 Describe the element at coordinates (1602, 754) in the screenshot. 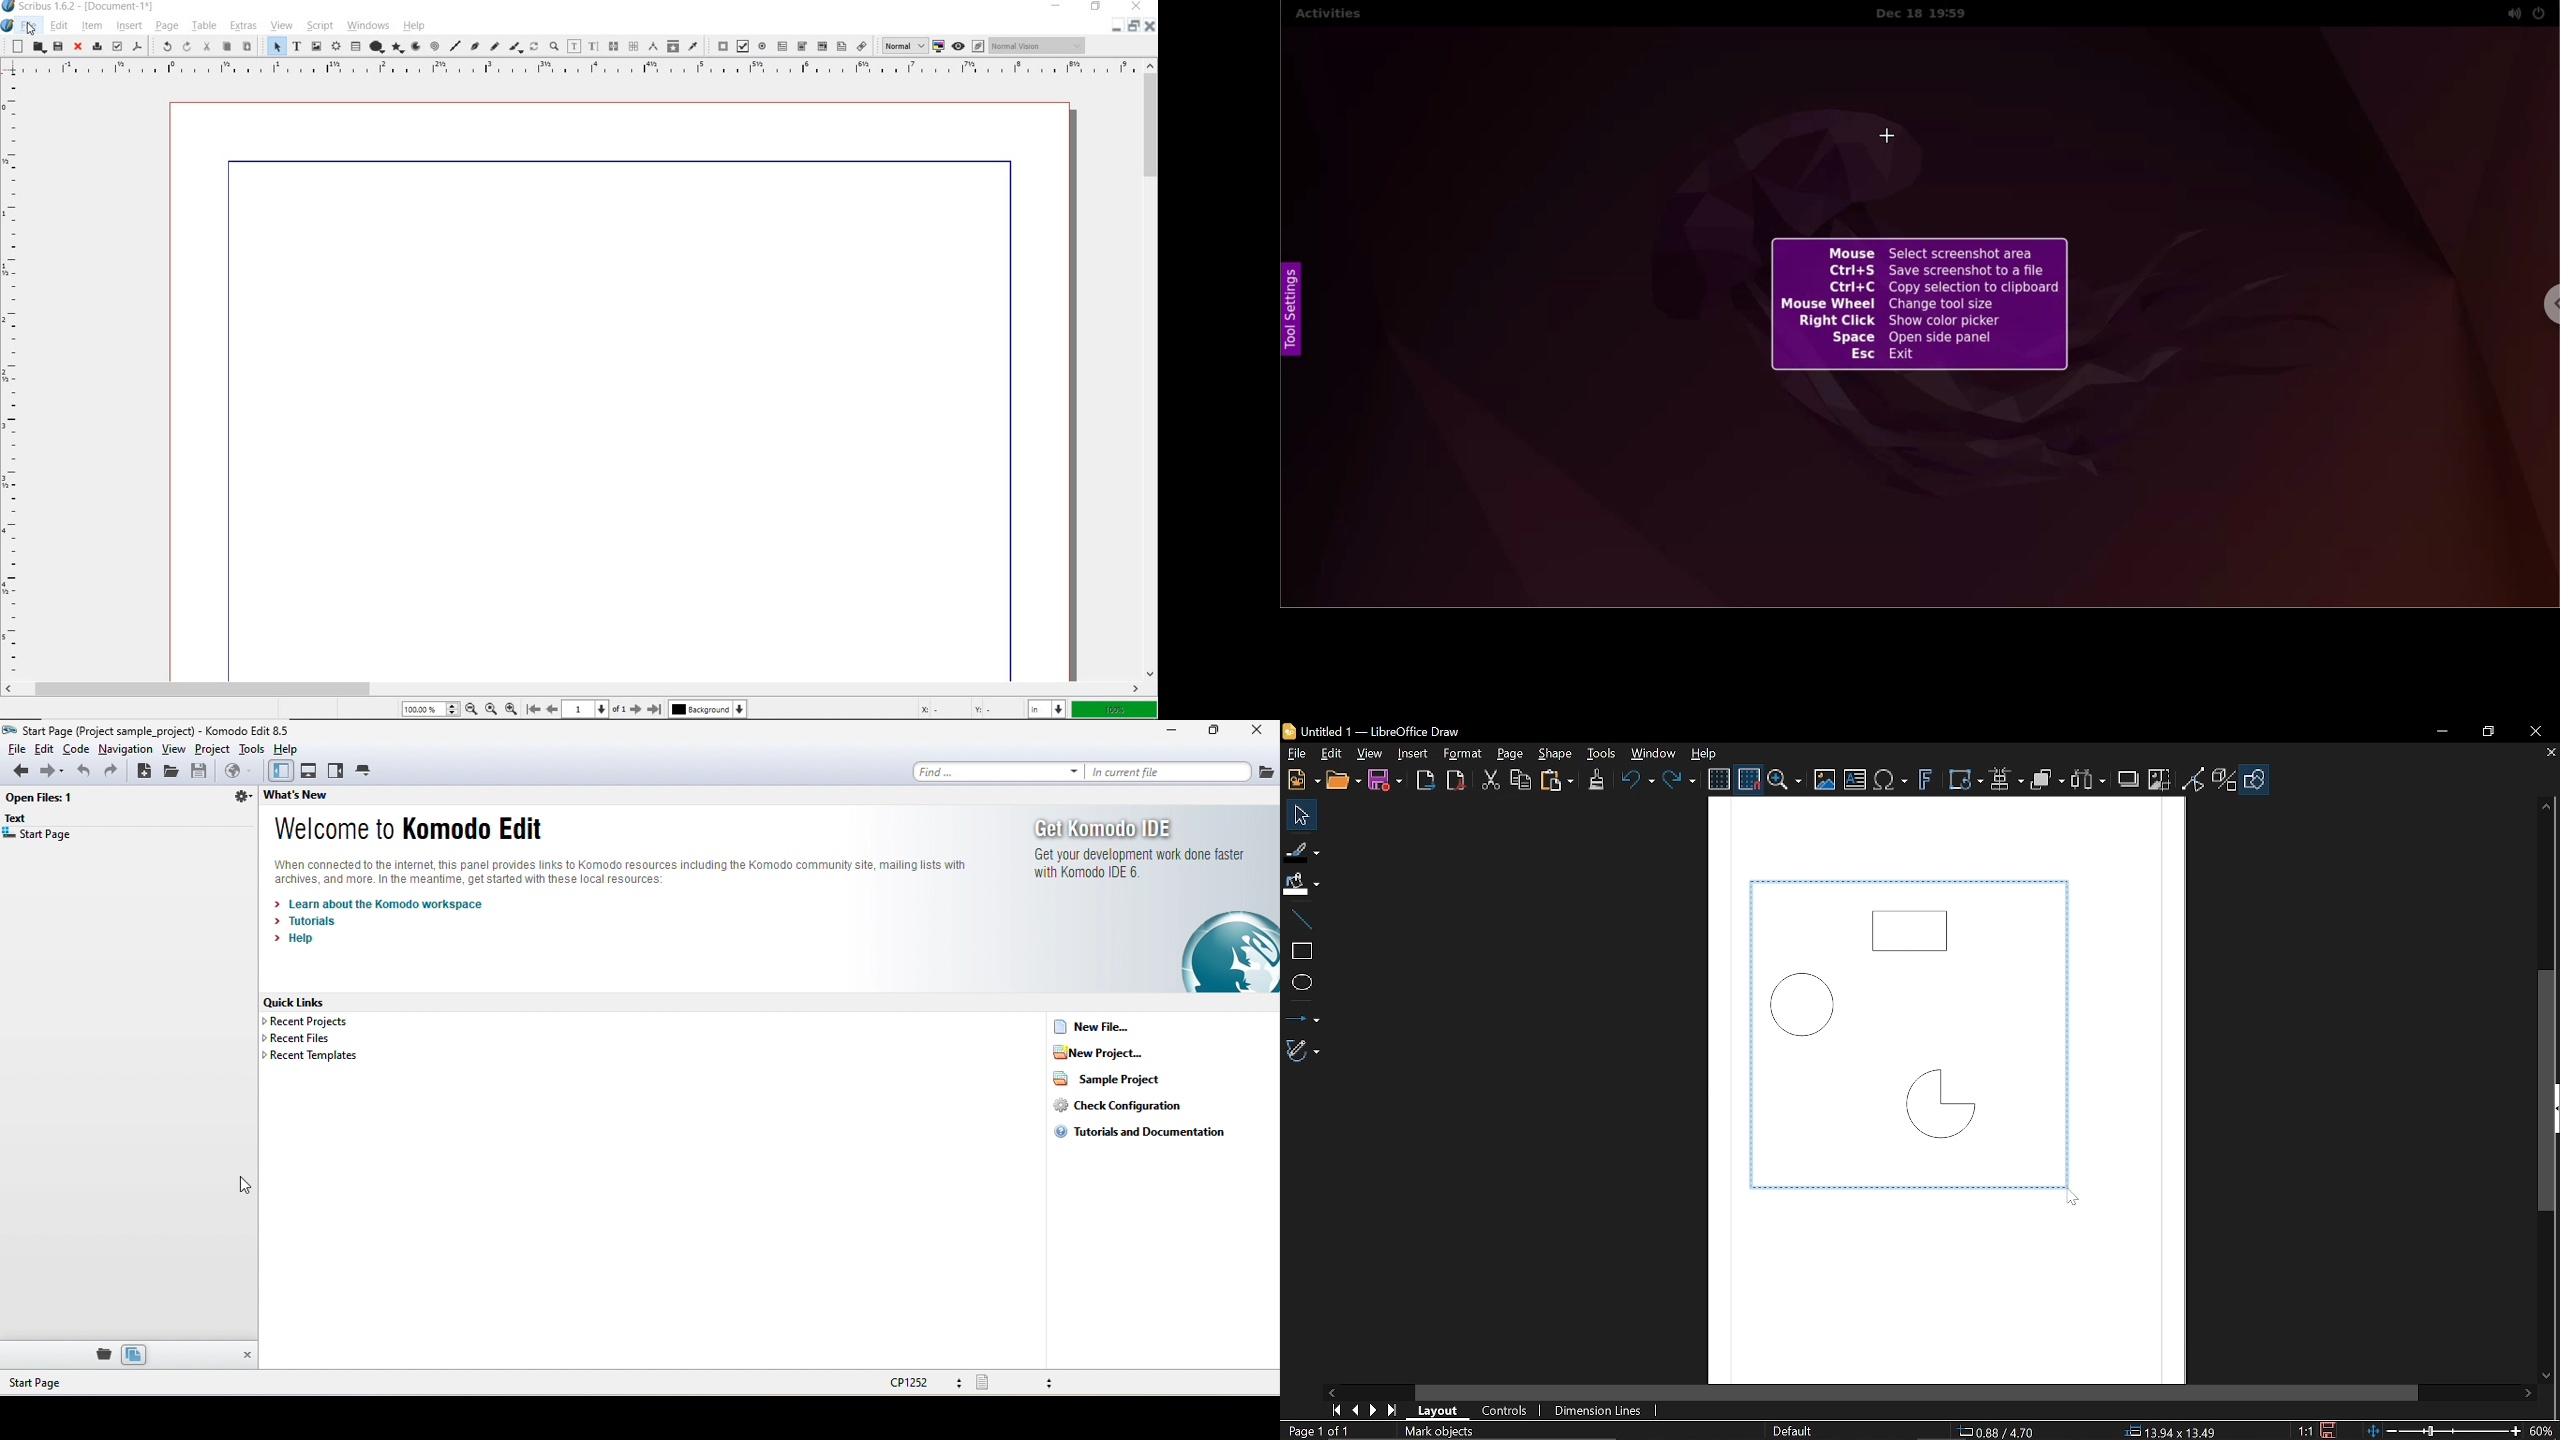

I see `Tools` at that location.